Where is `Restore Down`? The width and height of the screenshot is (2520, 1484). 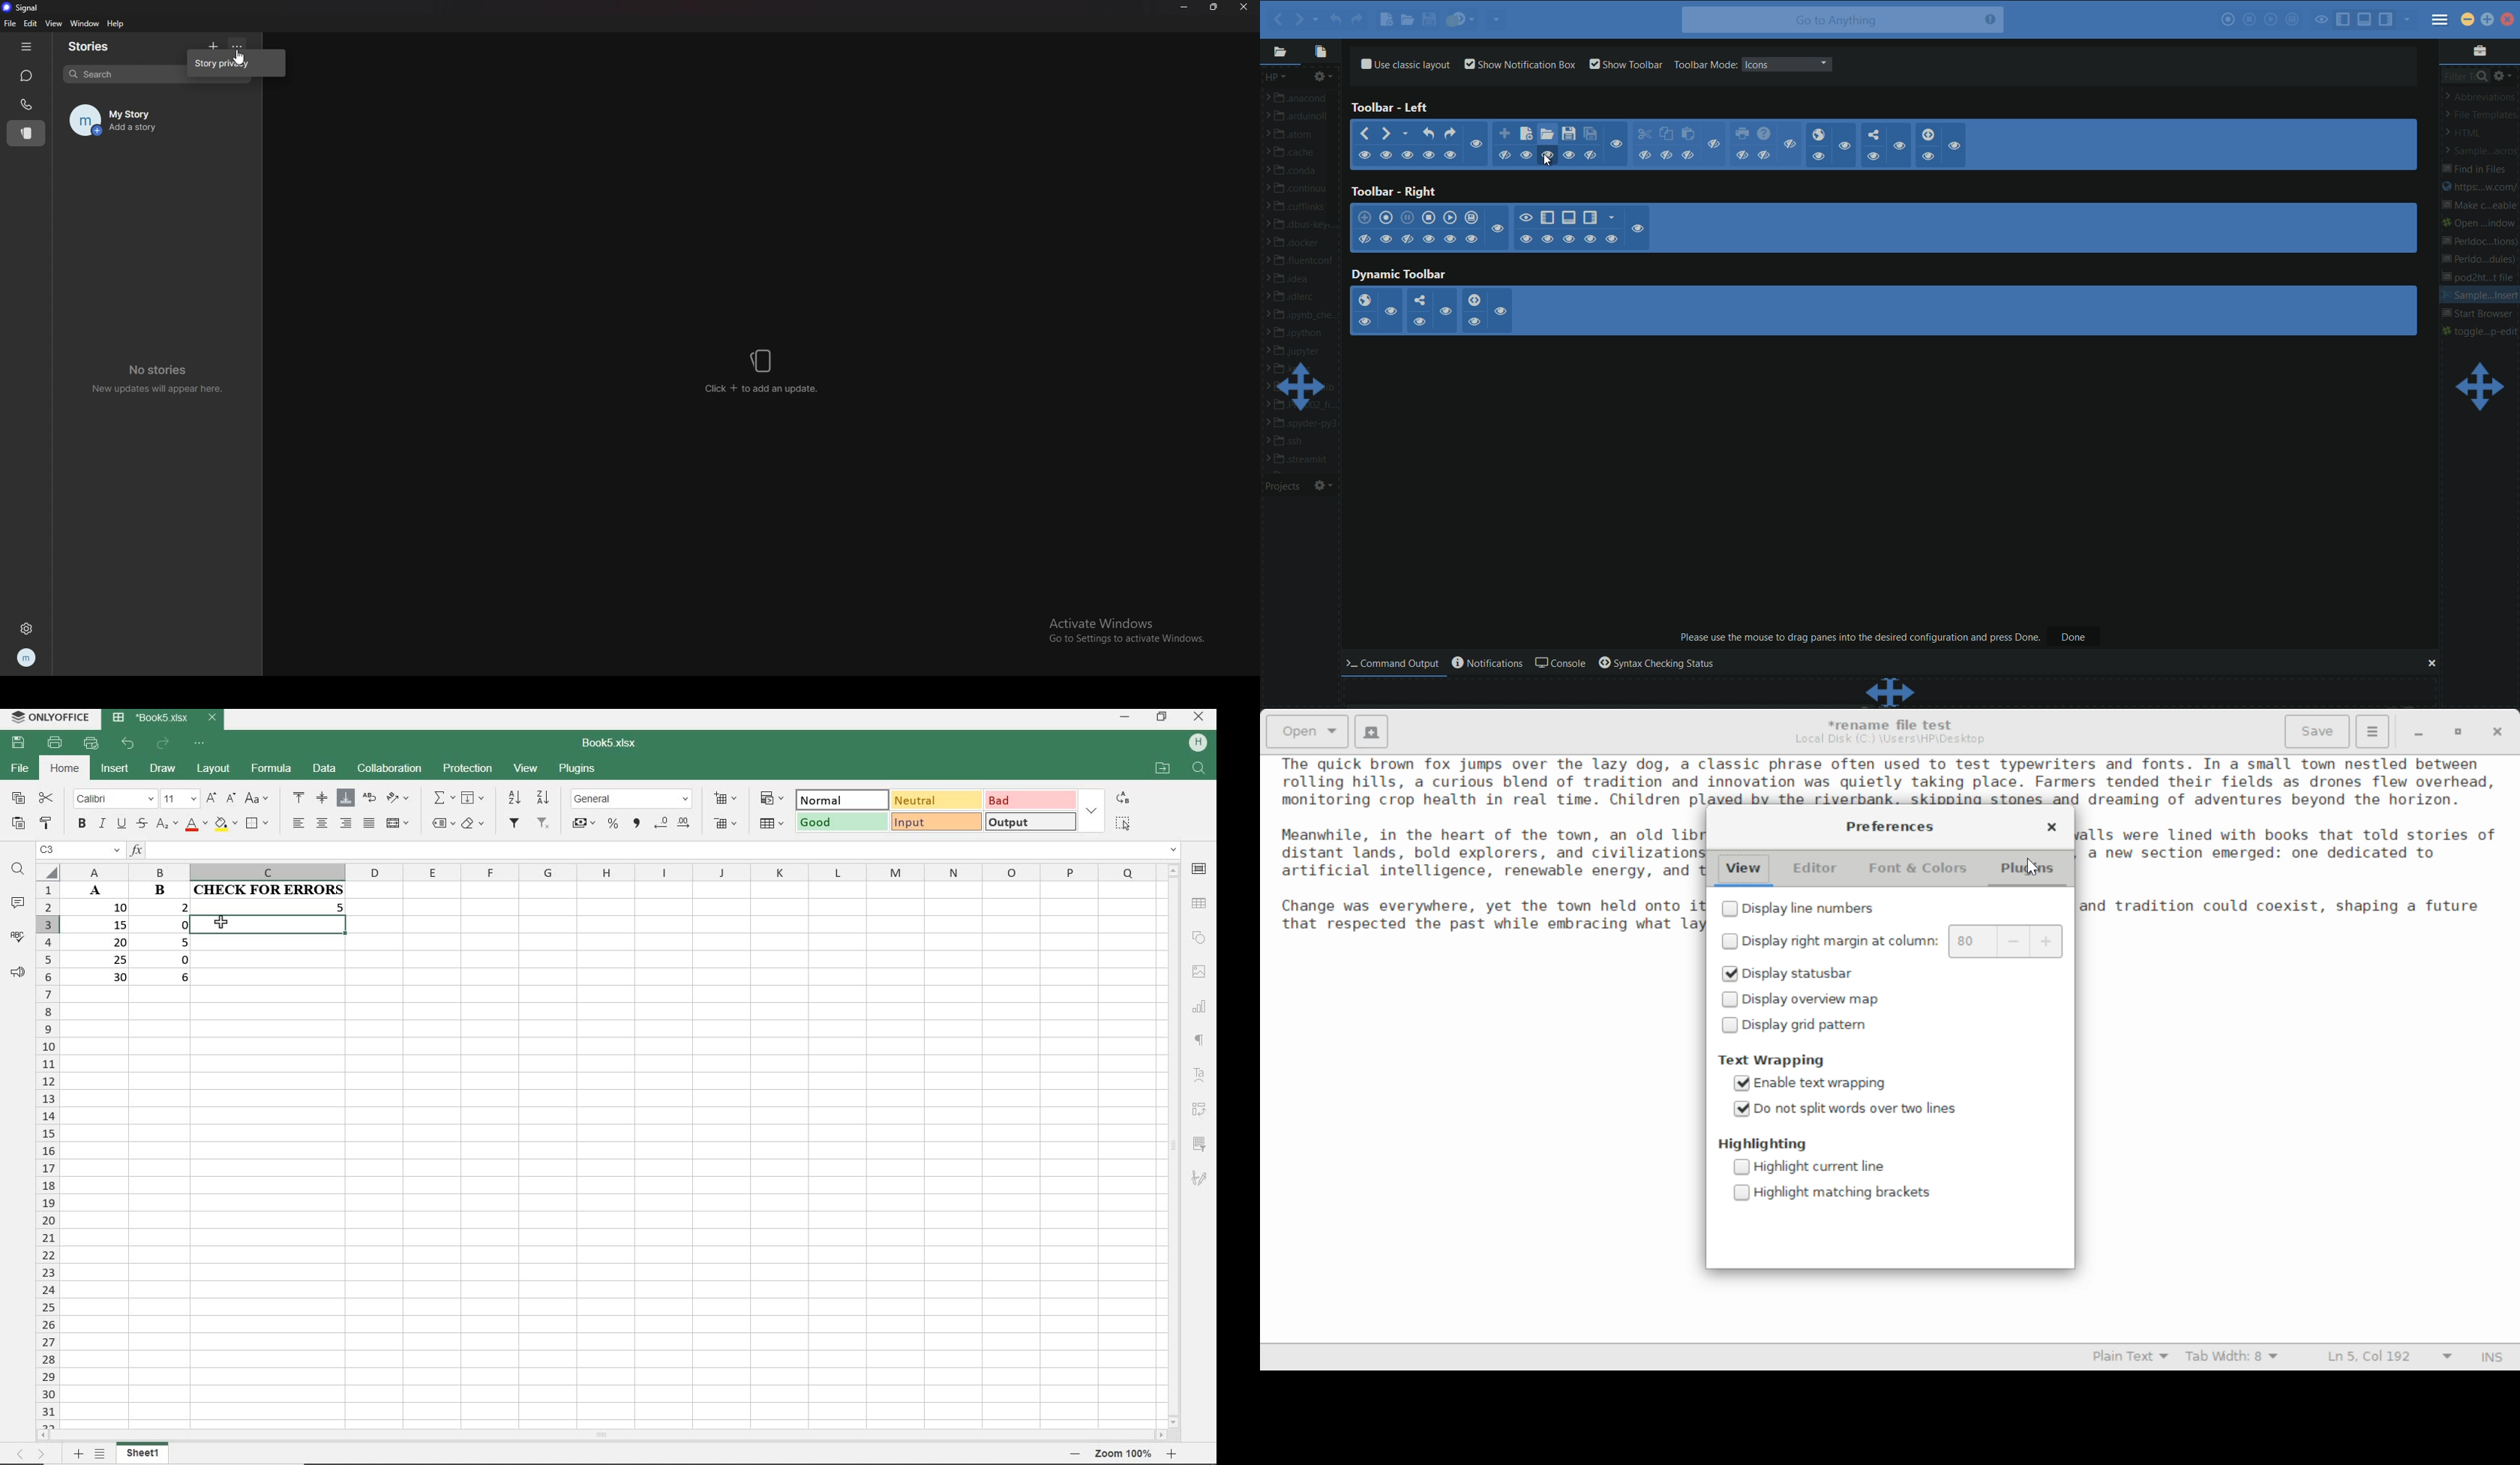
Restore Down is located at coordinates (2417, 732).